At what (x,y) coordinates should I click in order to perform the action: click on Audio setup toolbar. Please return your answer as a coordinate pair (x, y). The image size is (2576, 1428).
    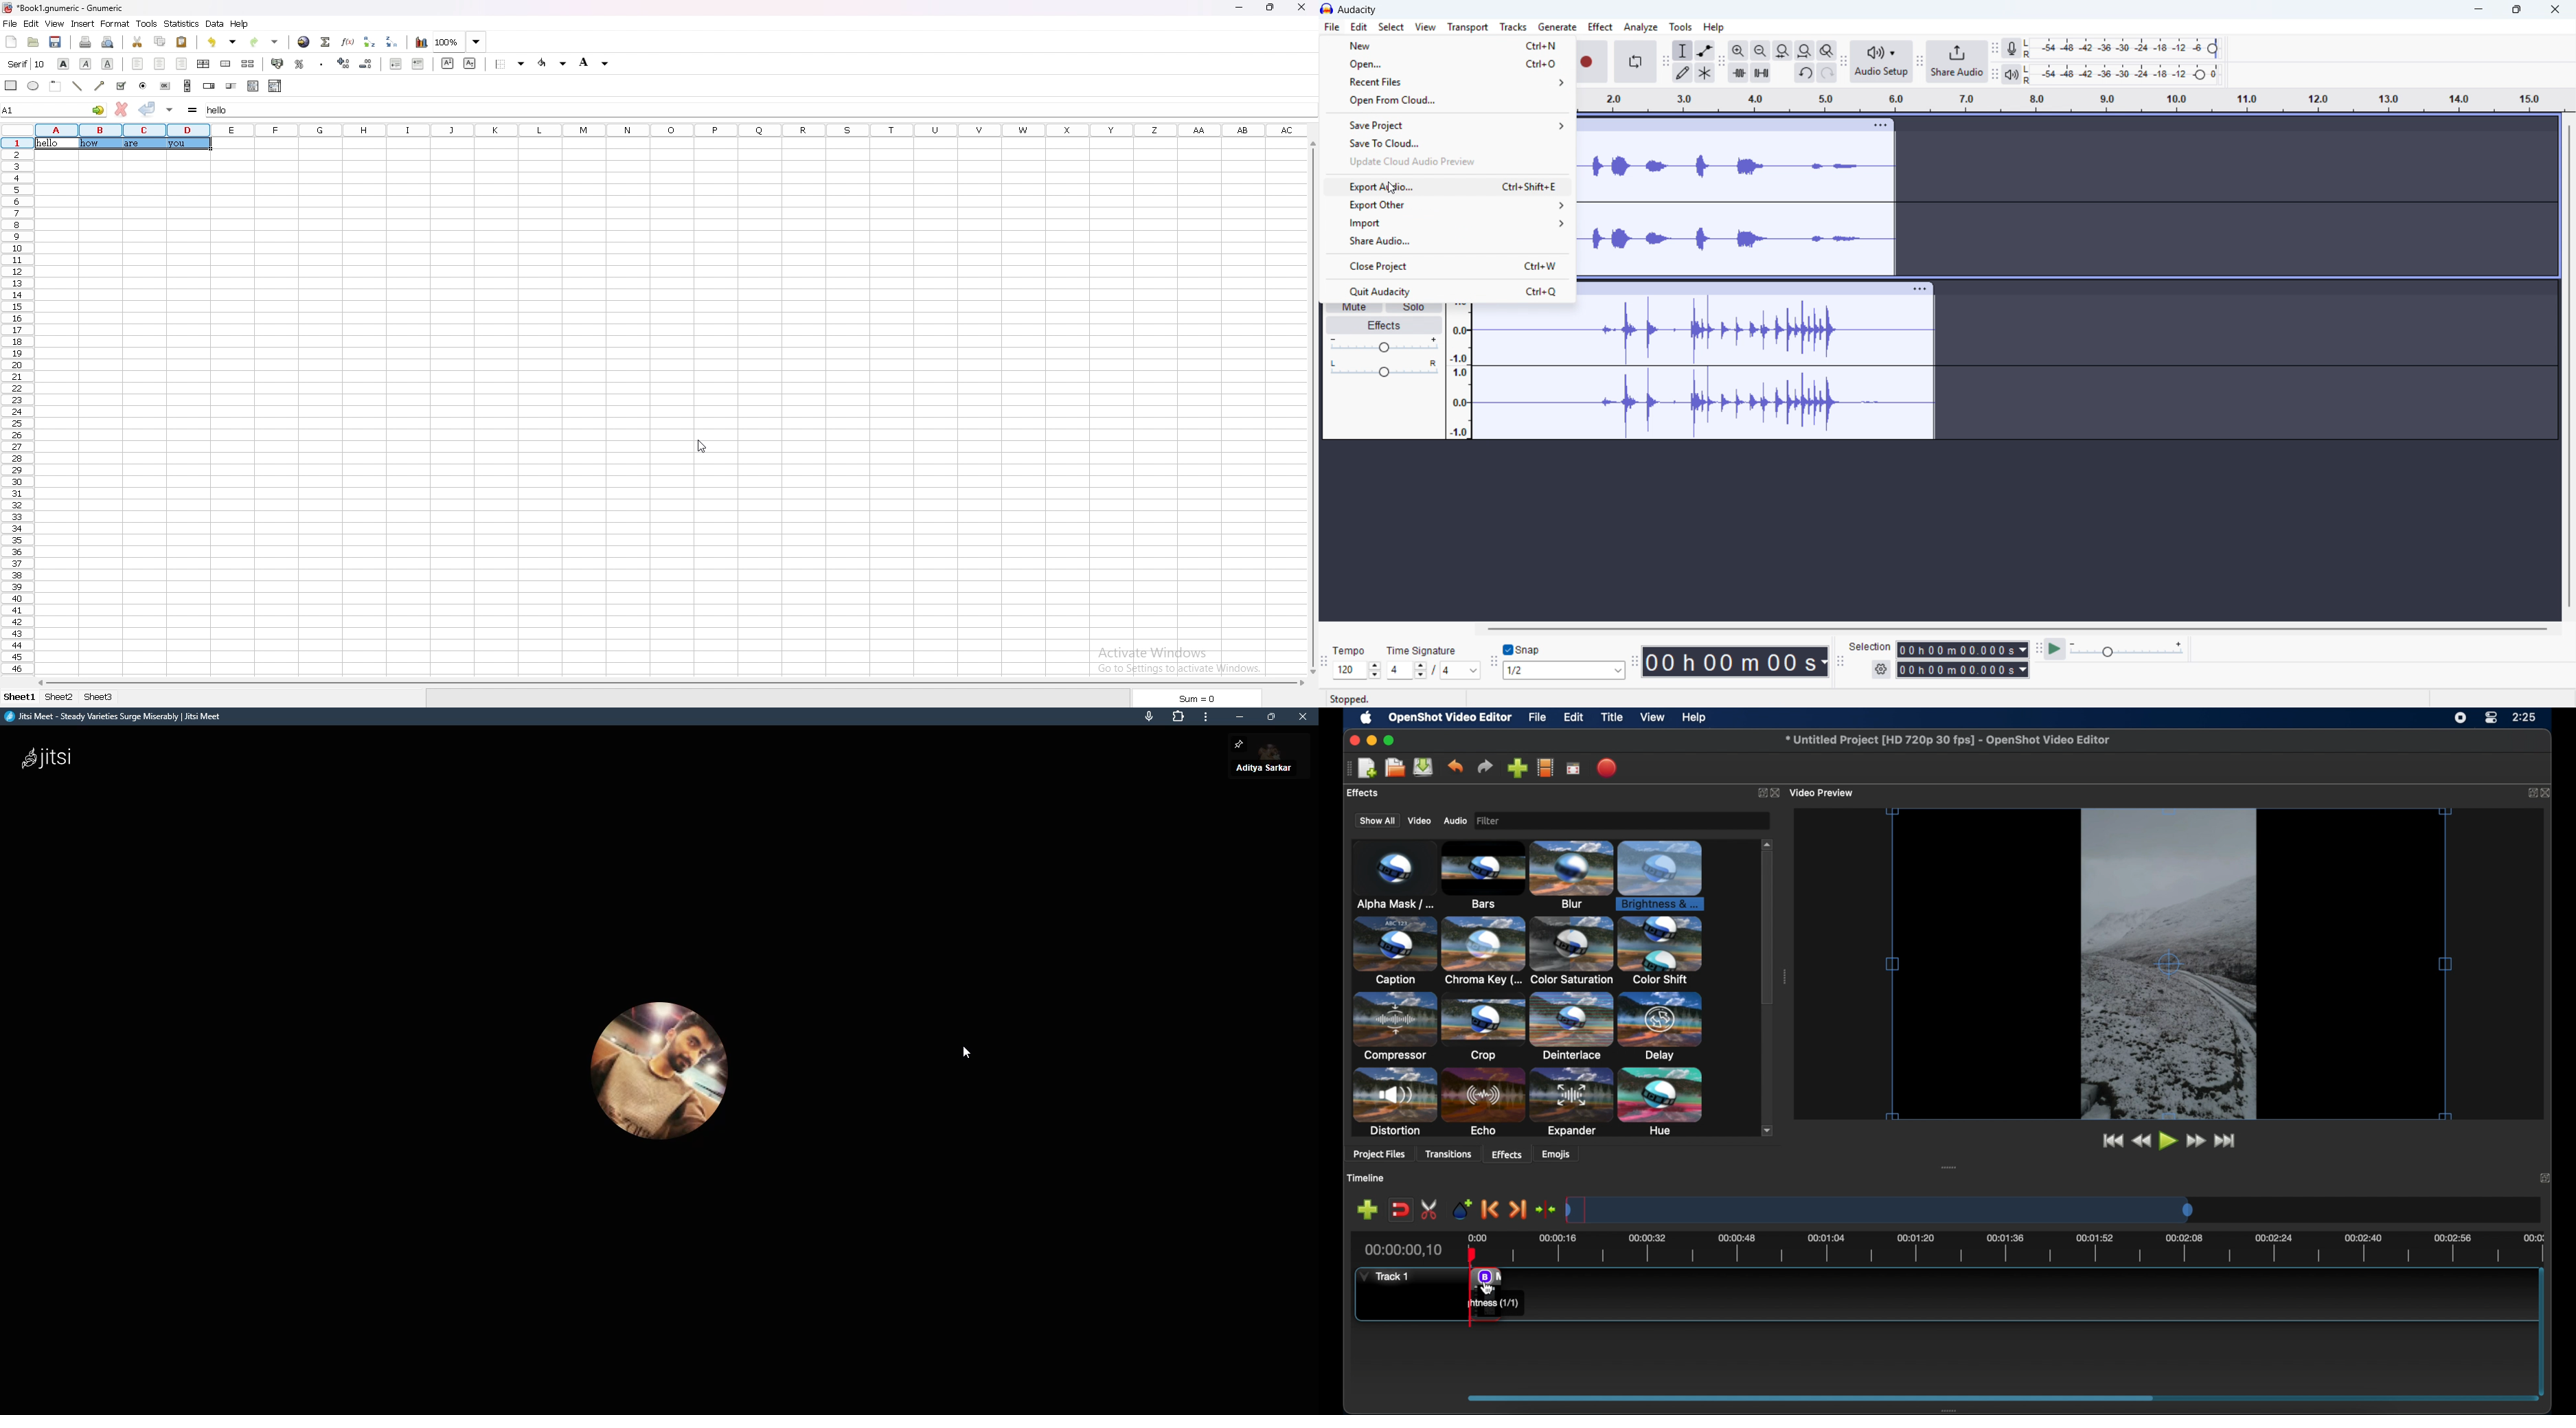
    Looking at the image, I should click on (1844, 61).